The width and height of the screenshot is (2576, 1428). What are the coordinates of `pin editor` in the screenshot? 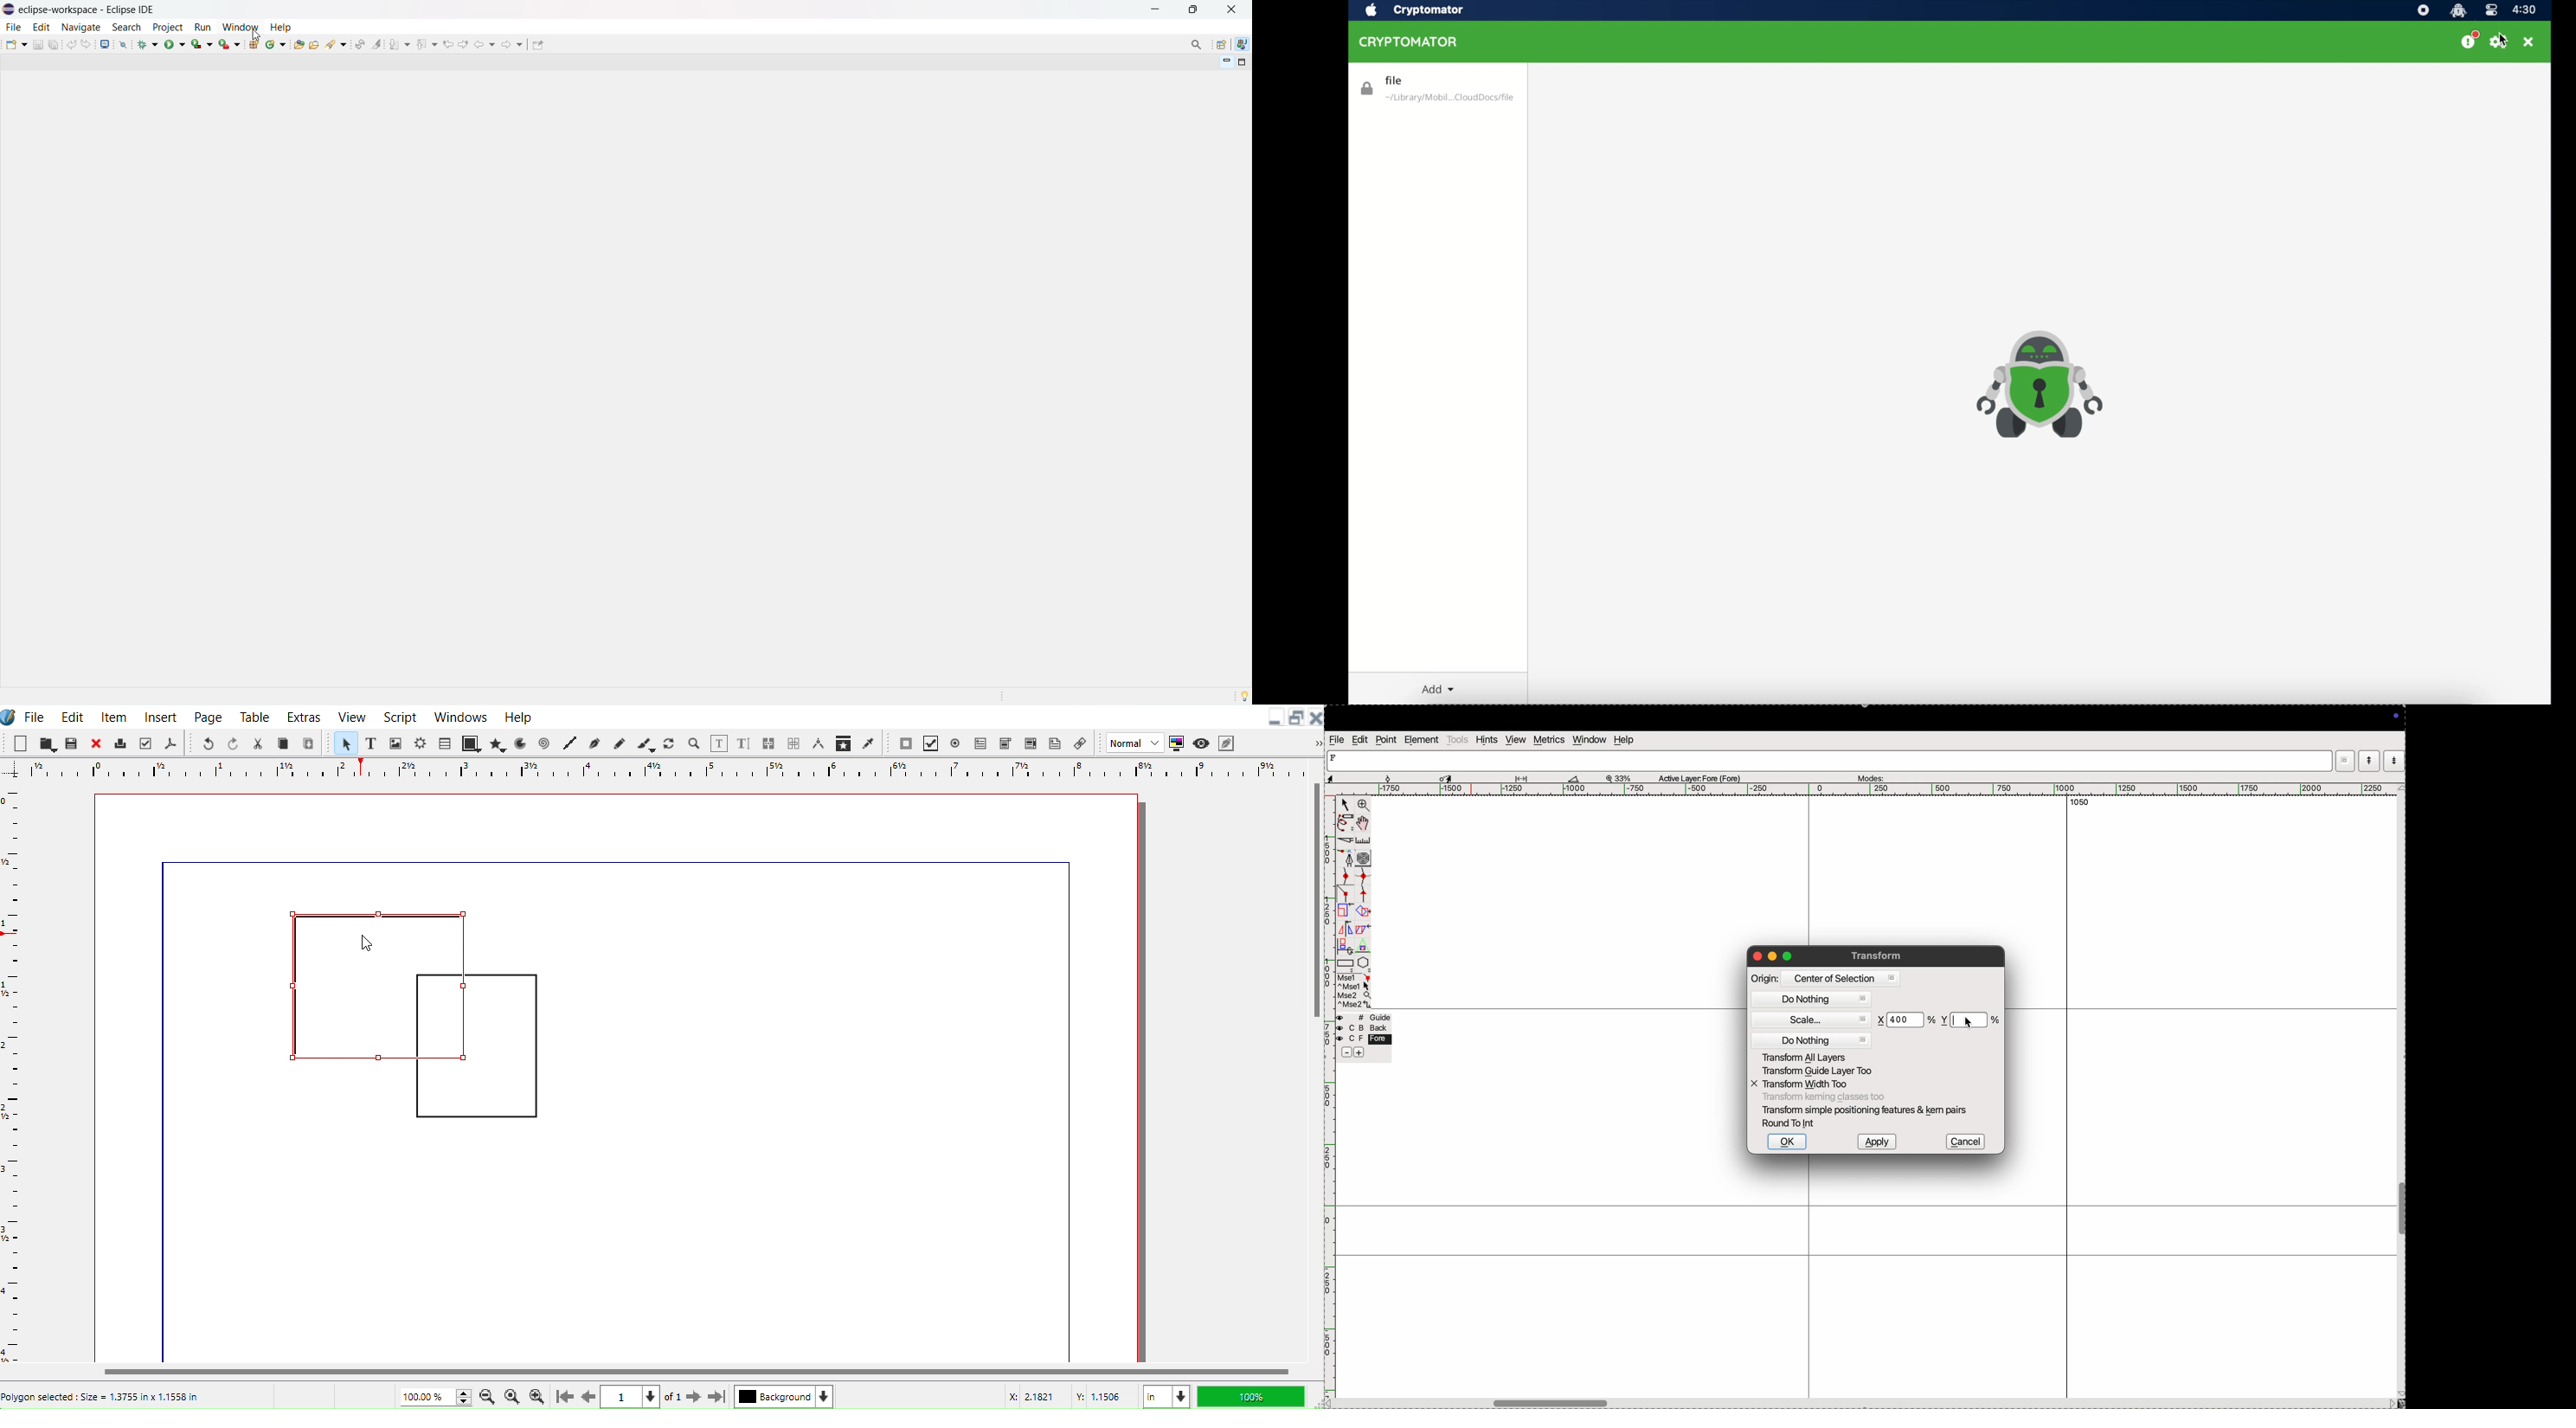 It's located at (537, 45).